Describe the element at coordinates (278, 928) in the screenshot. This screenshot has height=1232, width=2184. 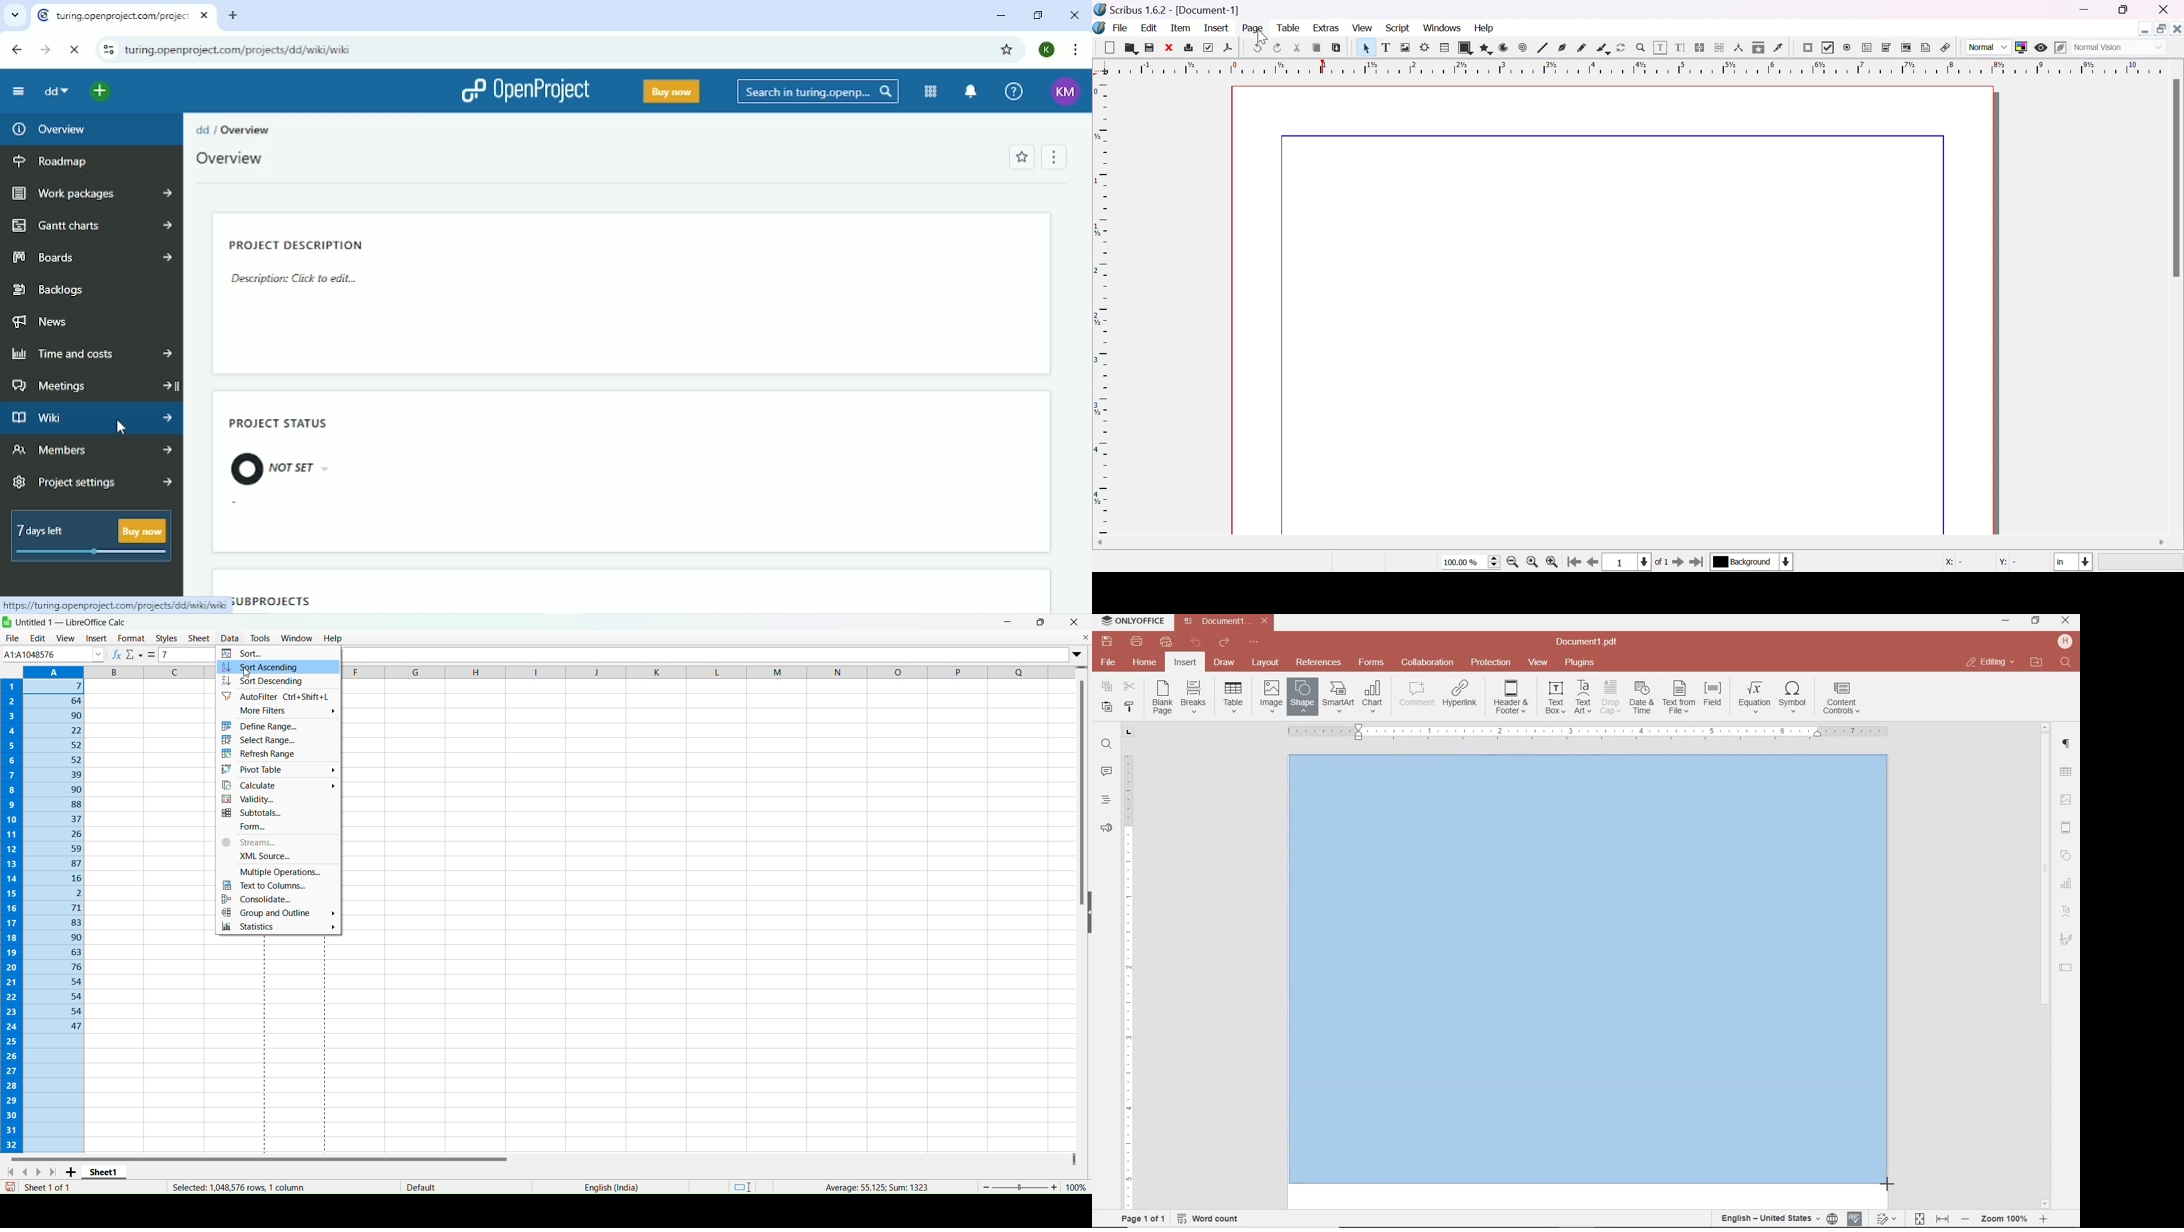
I see `Statistics` at that location.